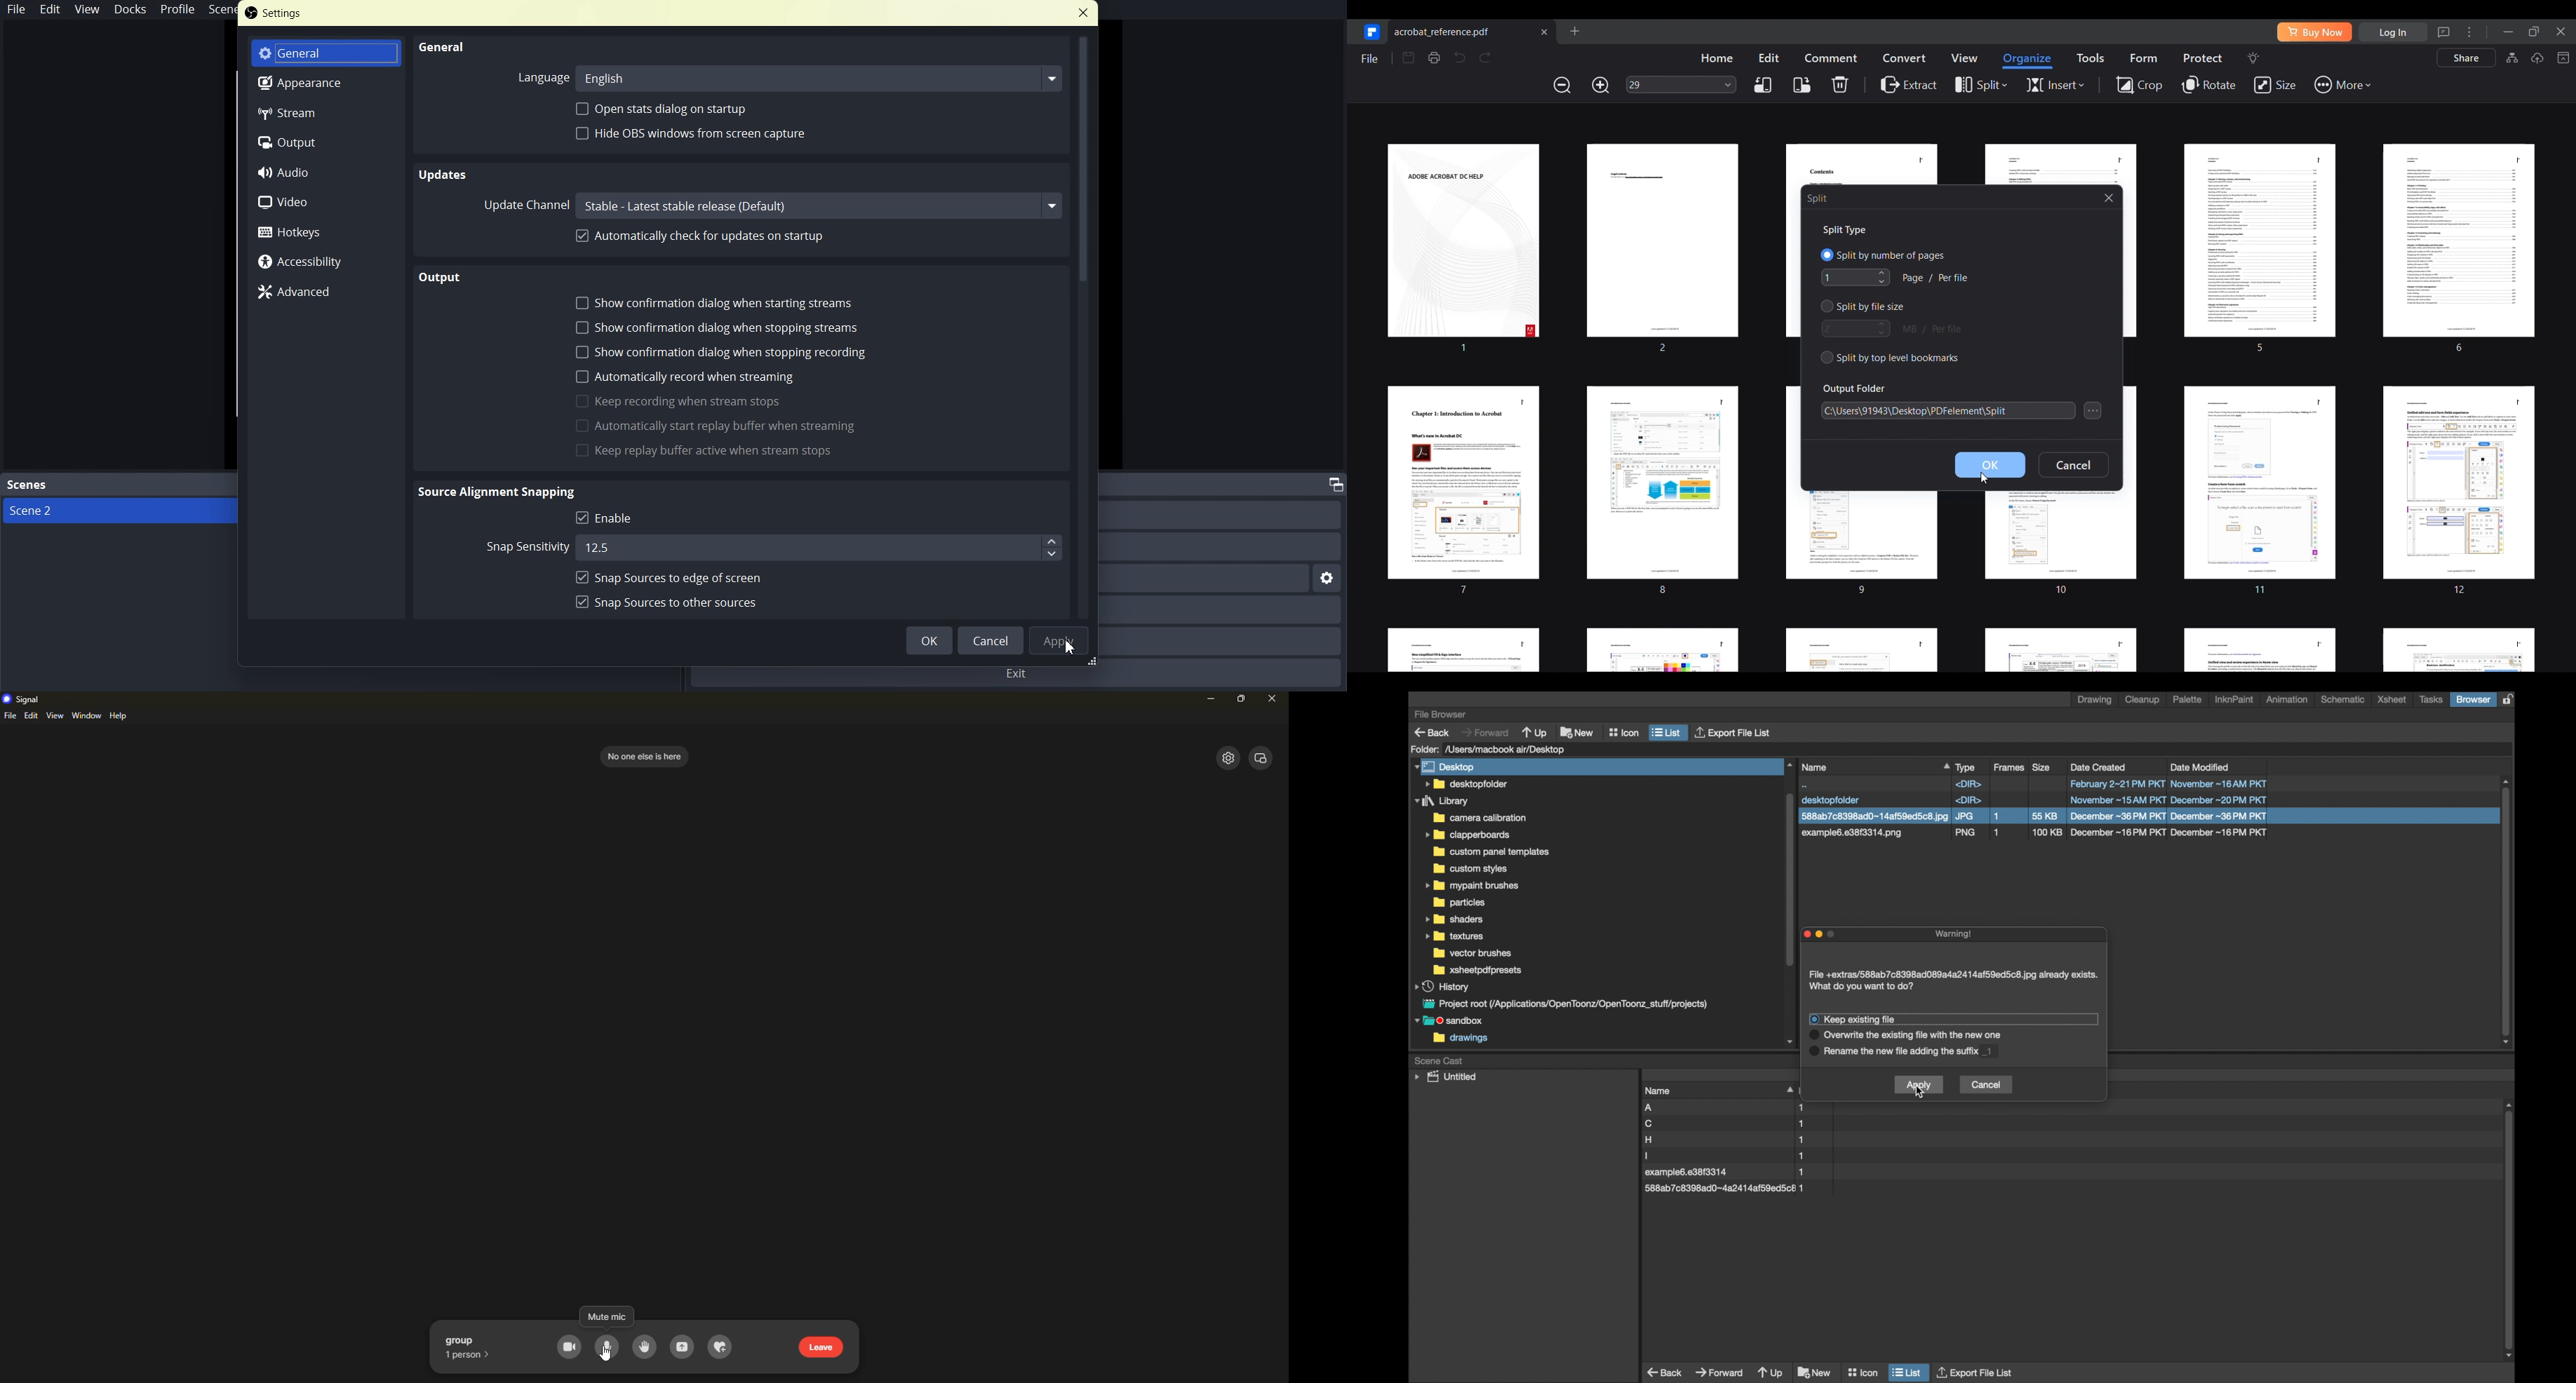 The width and height of the screenshot is (2576, 1400). What do you see at coordinates (1262, 756) in the screenshot?
I see `view` at bounding box center [1262, 756].